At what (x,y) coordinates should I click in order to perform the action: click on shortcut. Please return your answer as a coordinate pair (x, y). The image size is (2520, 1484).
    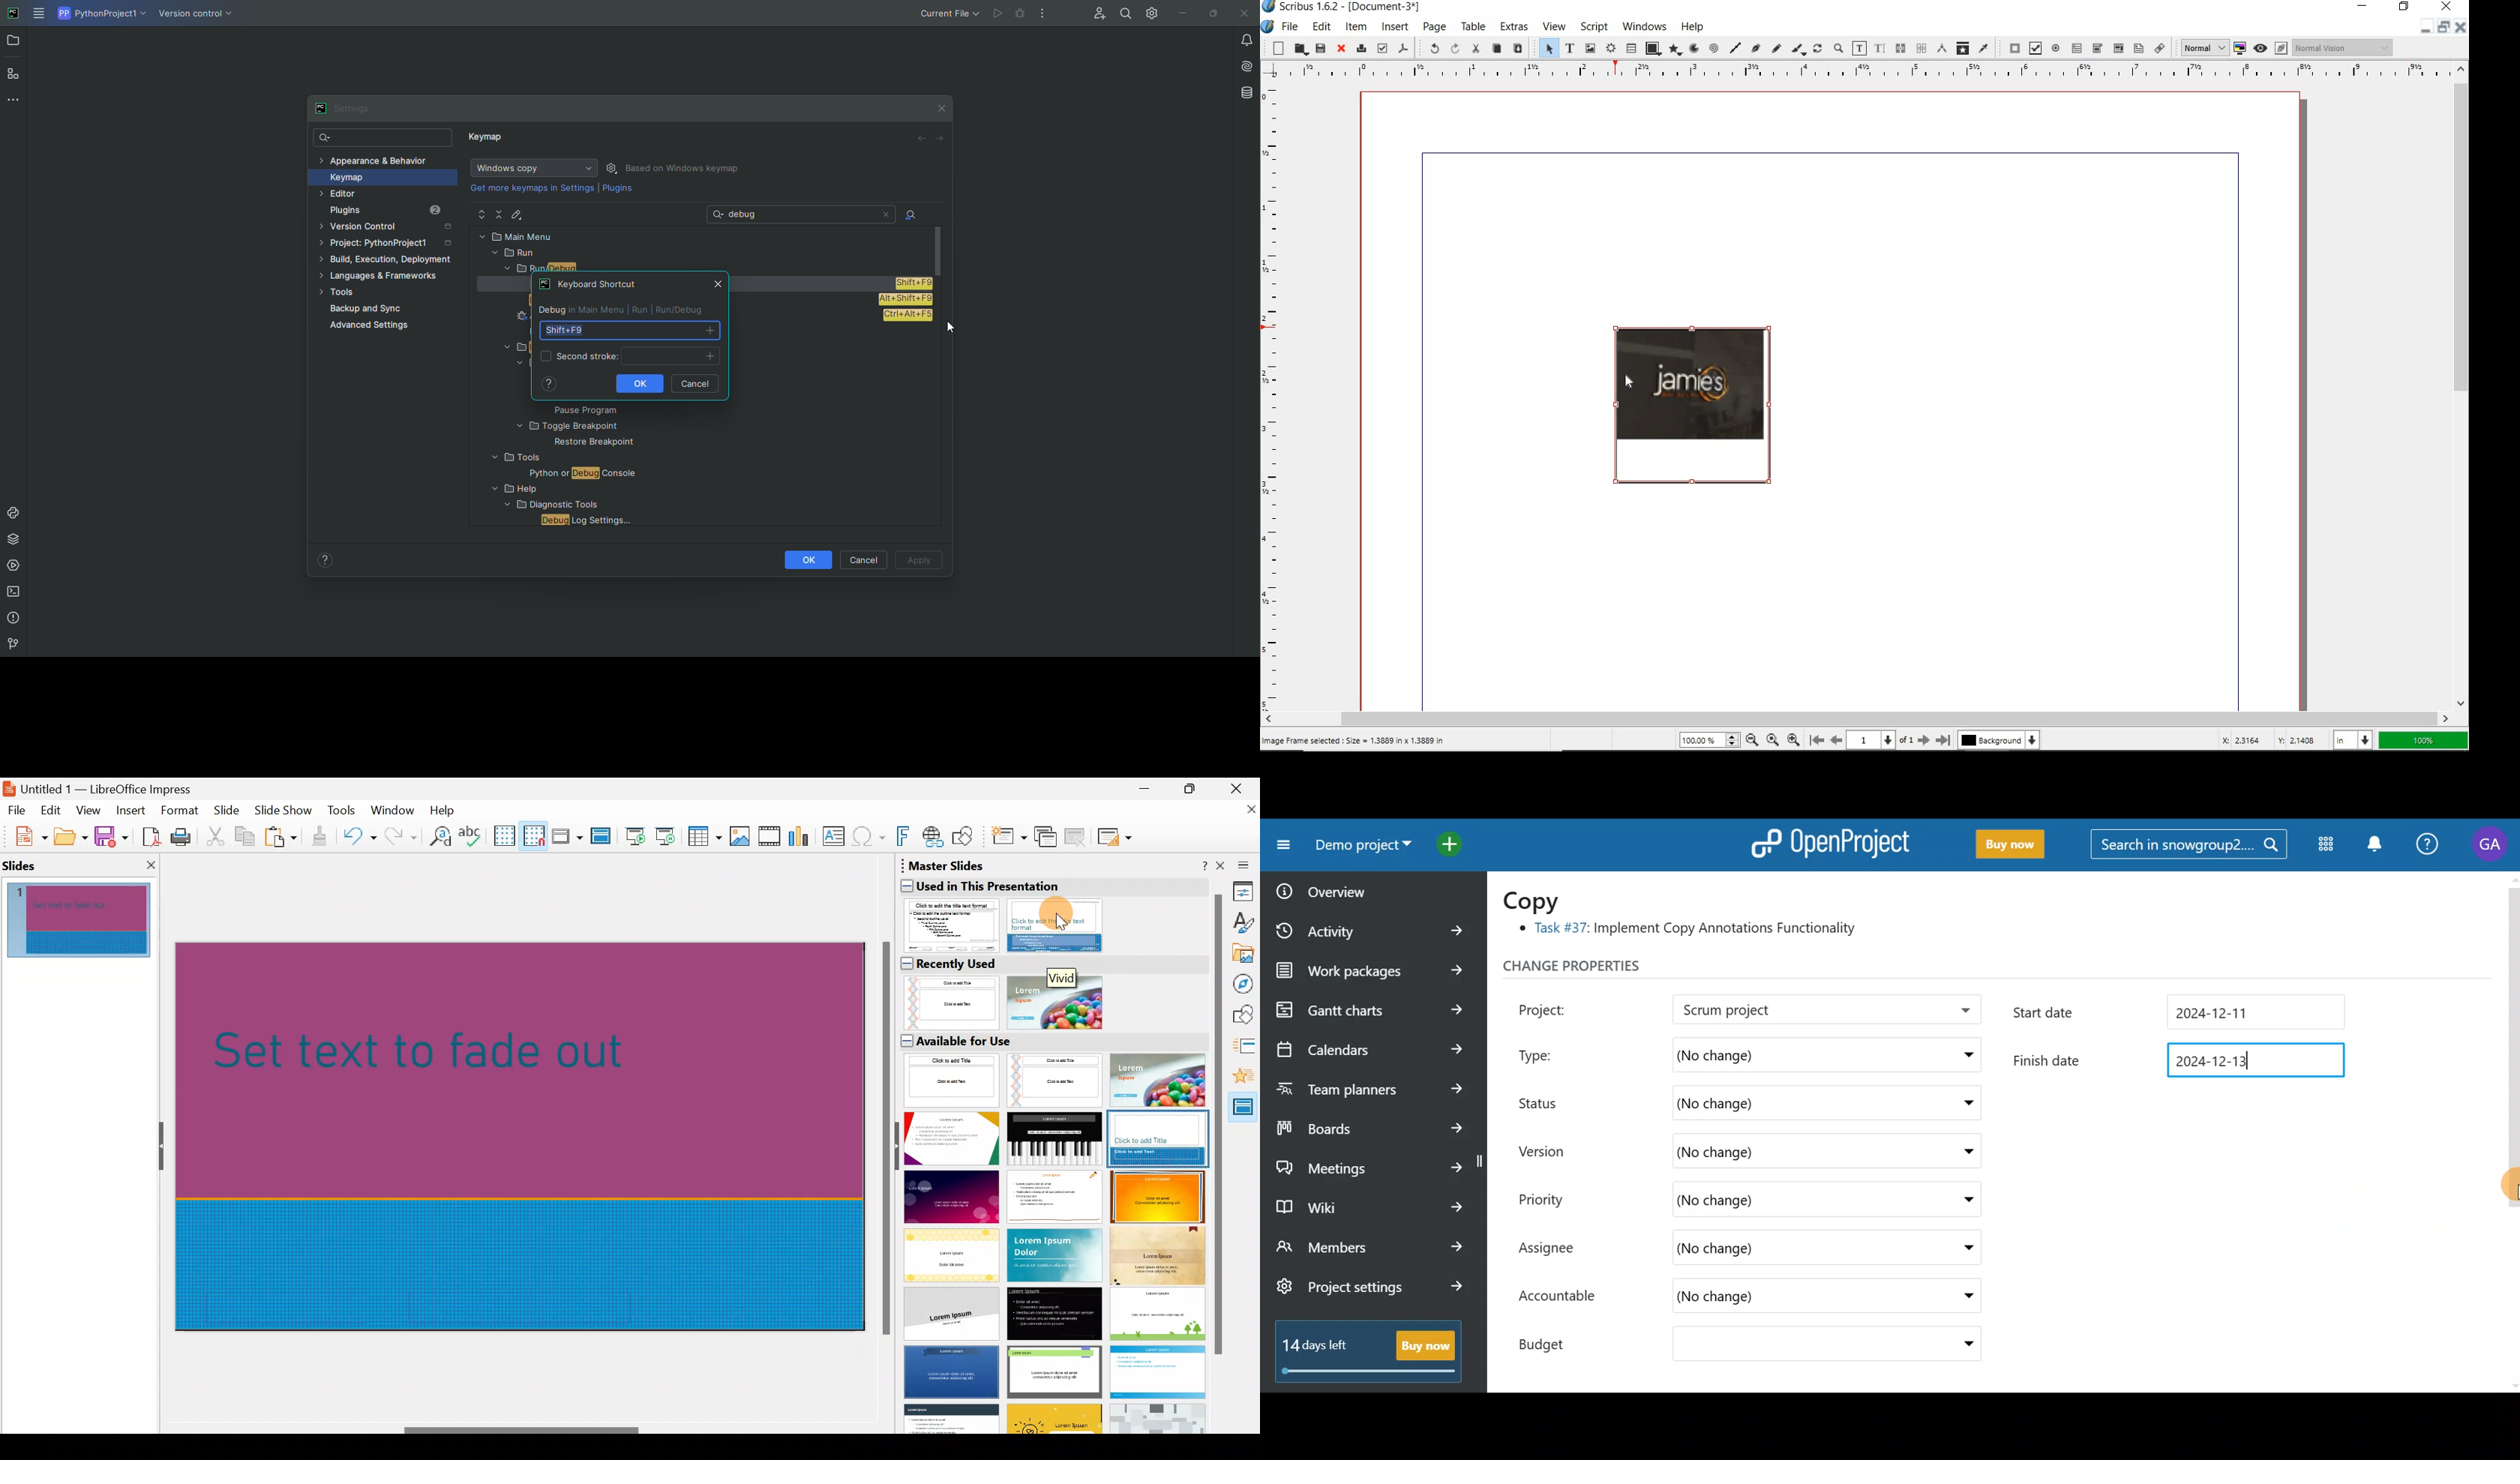
    Looking at the image, I should click on (627, 330).